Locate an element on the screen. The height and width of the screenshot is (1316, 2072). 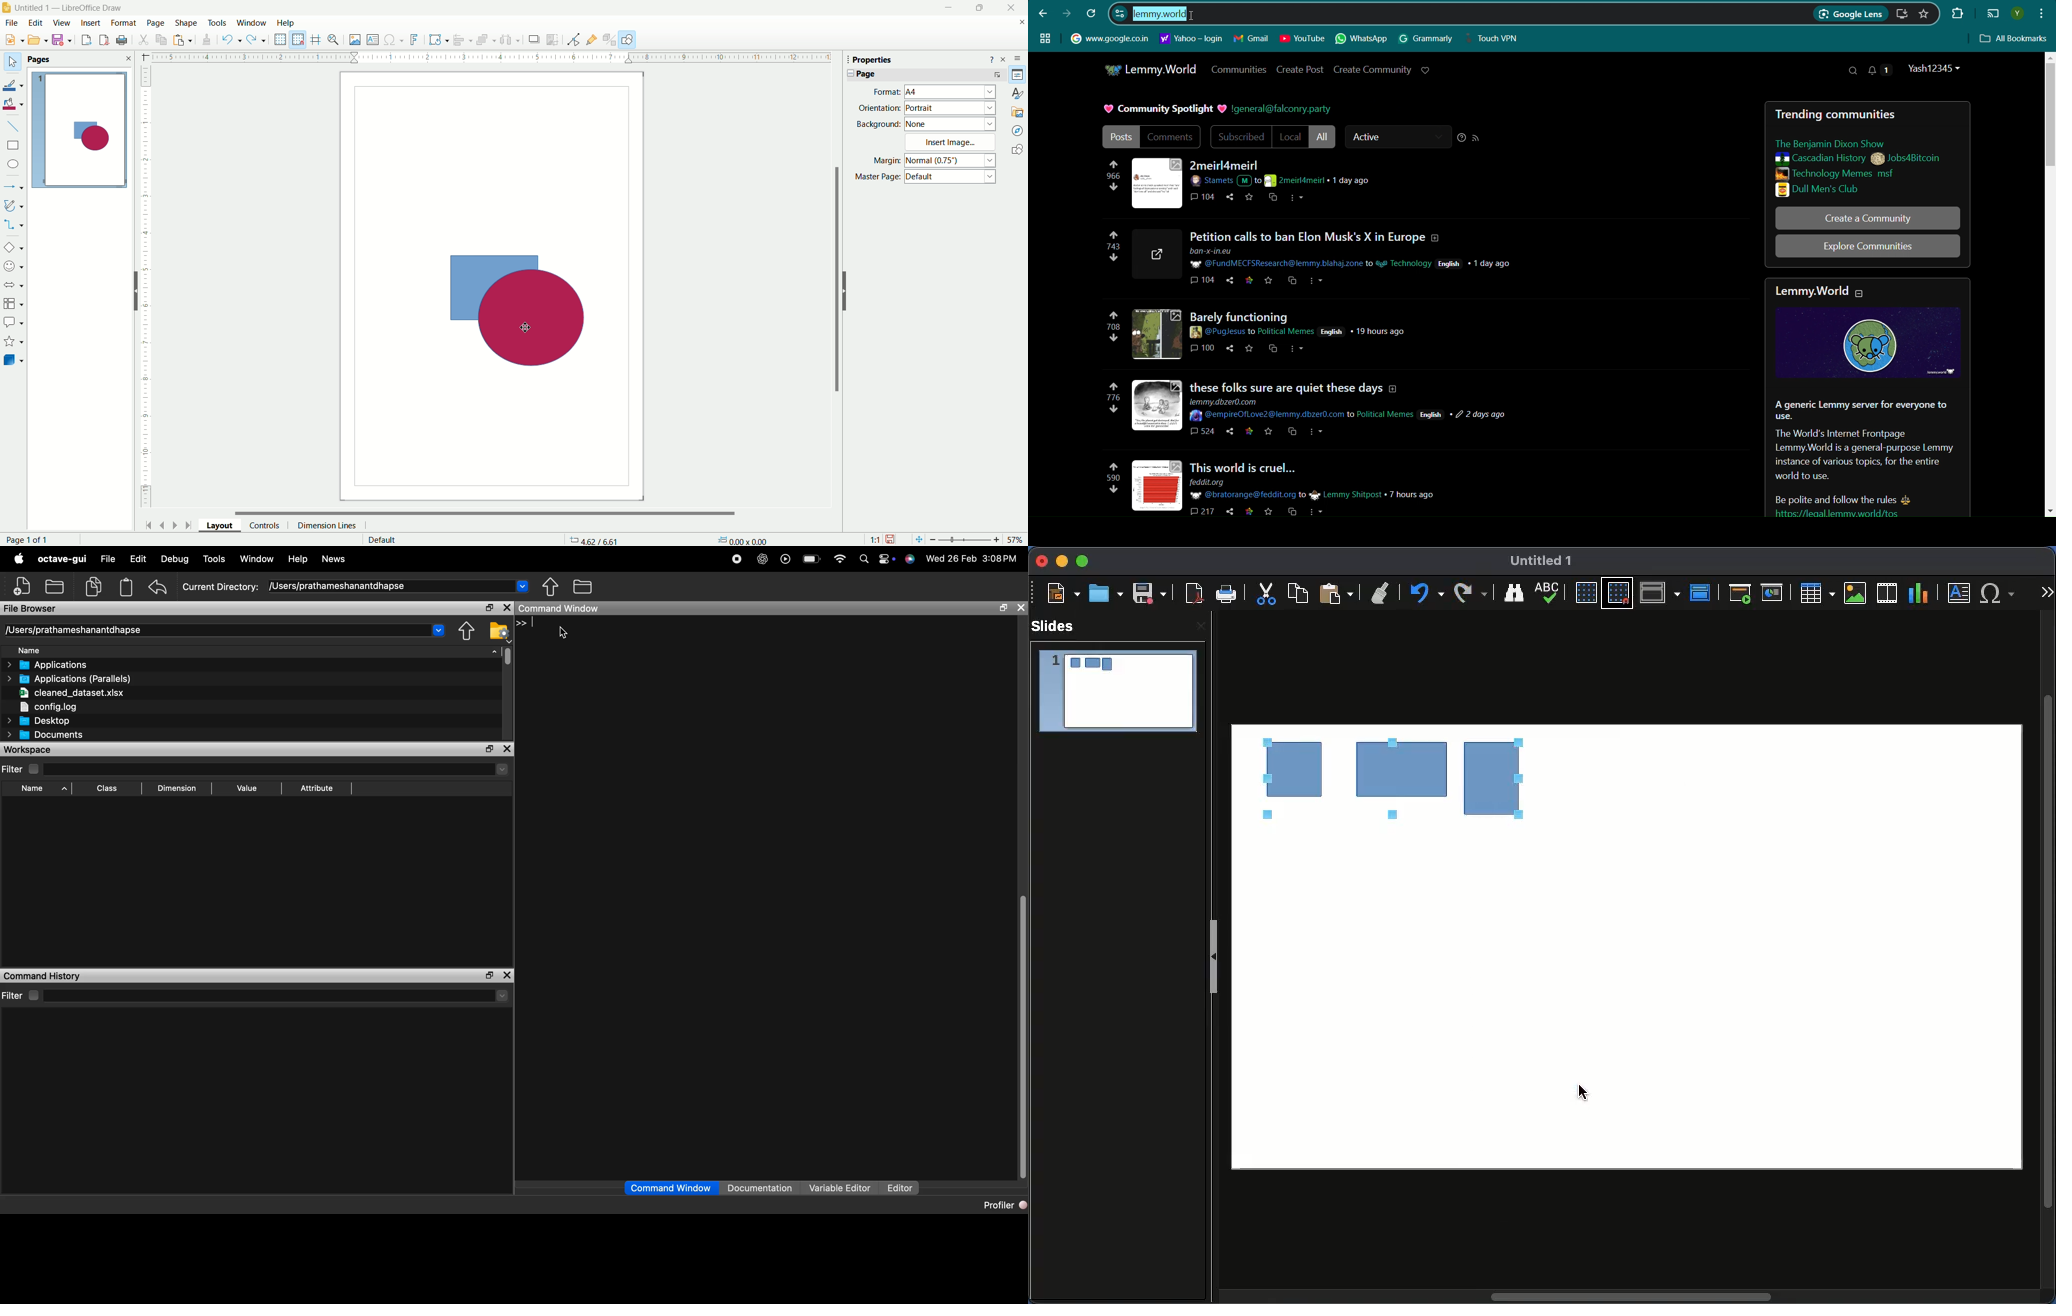
Minimize is located at coordinates (1061, 562).